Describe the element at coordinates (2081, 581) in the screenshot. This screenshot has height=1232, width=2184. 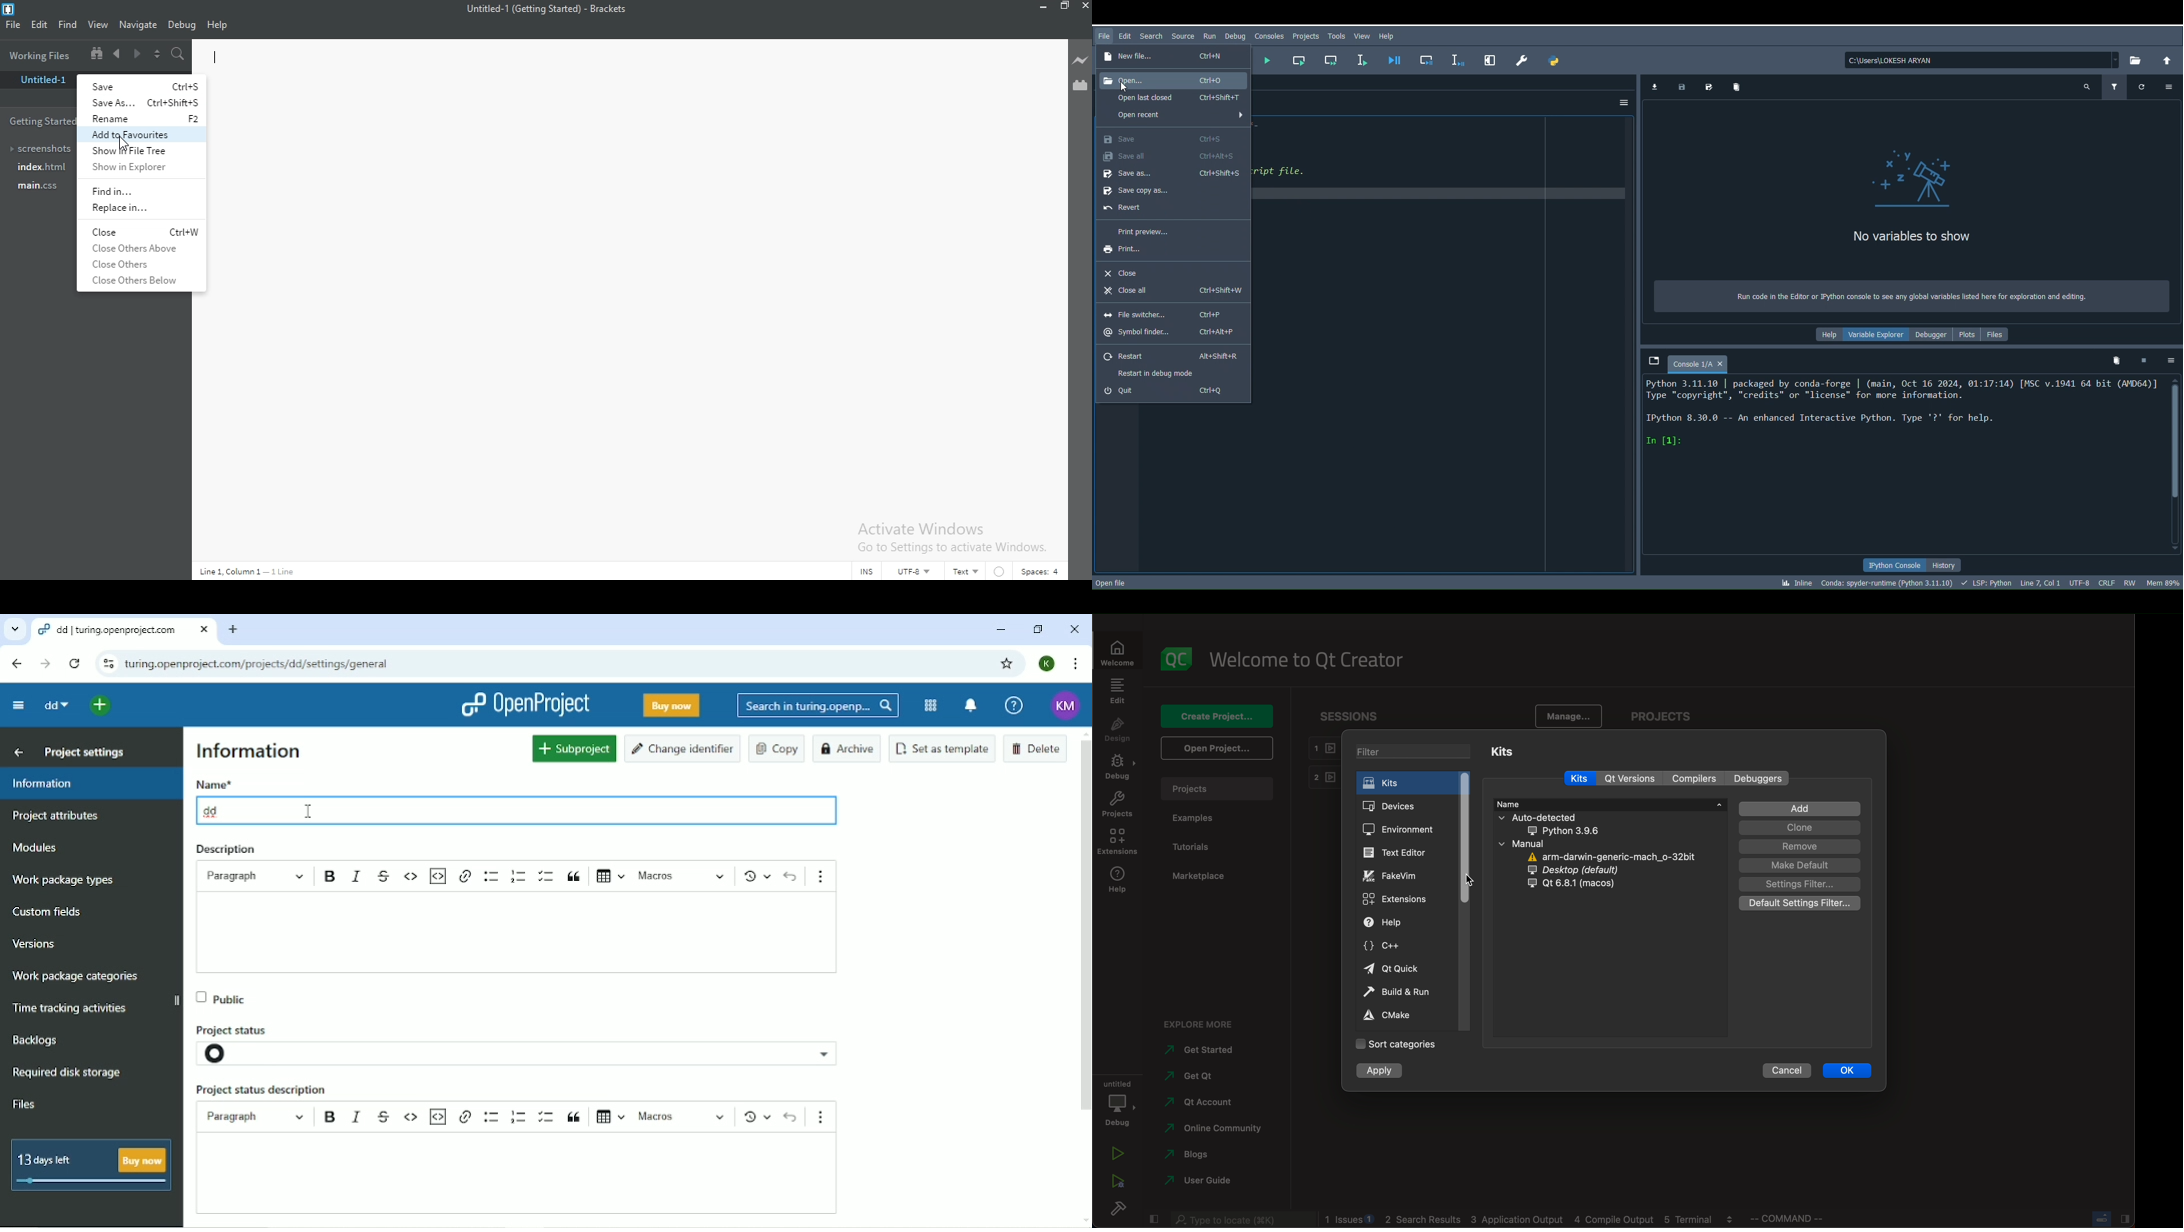
I see `Encoding` at that location.